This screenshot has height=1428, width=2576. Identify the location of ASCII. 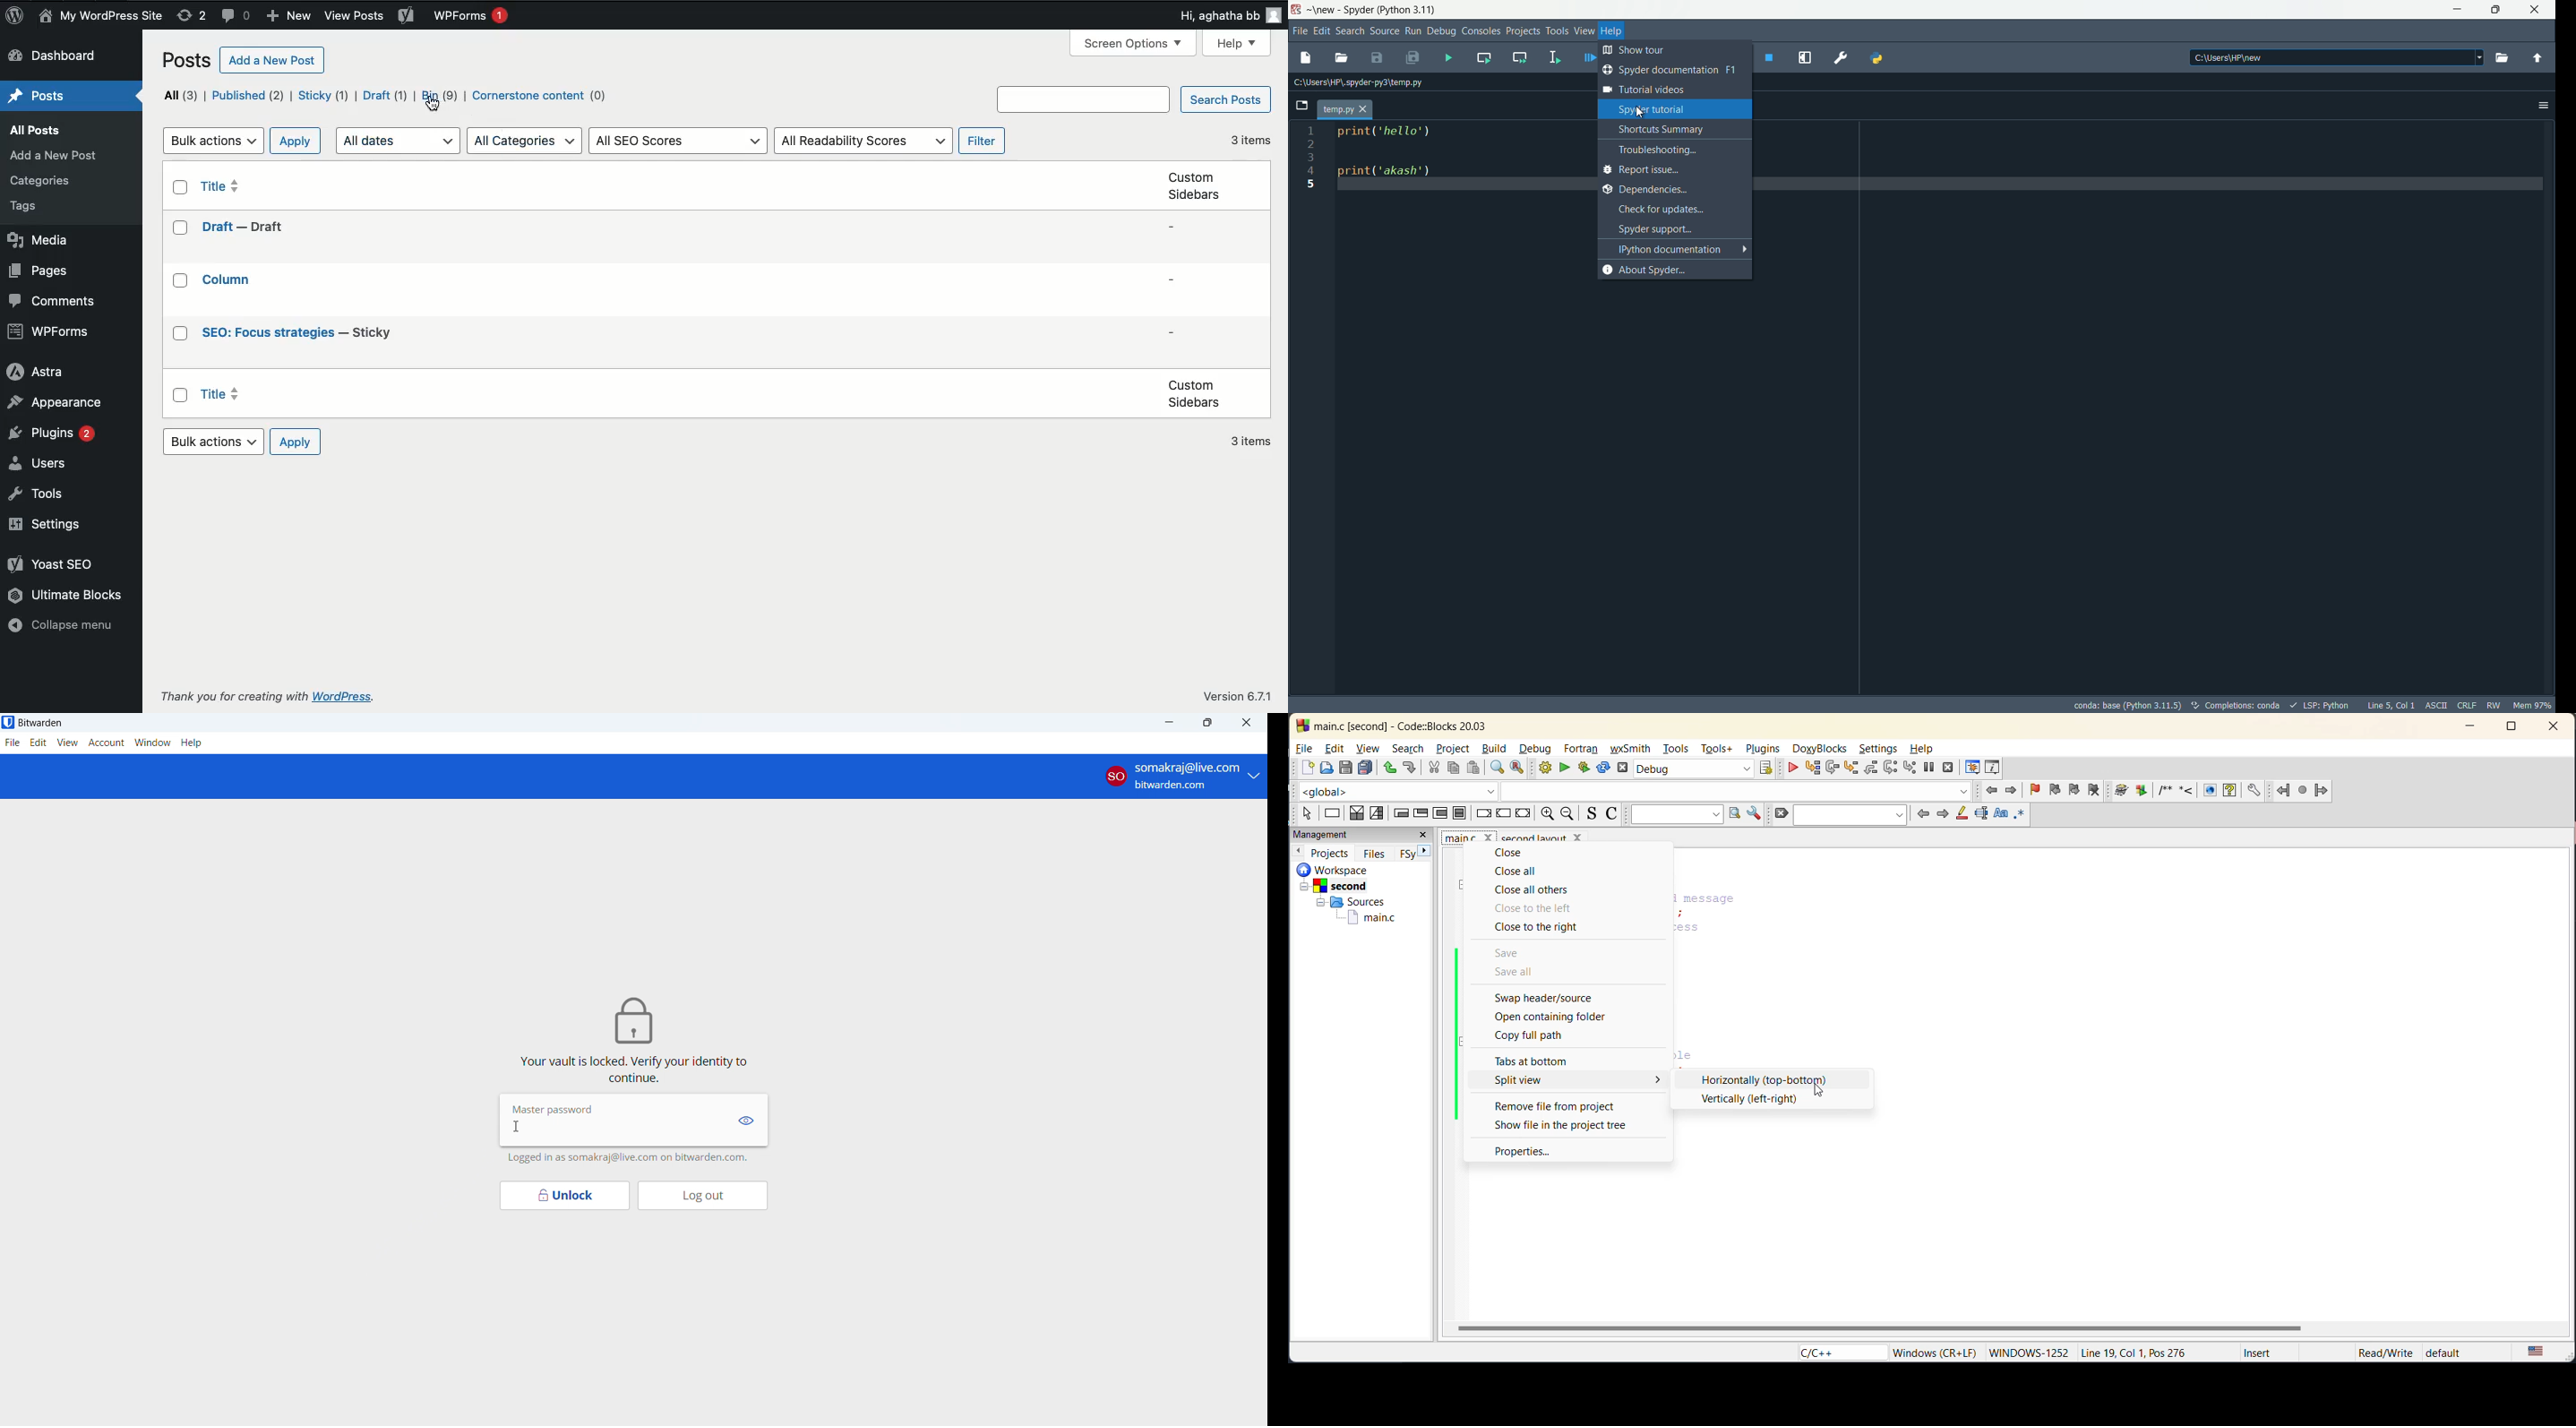
(2435, 704).